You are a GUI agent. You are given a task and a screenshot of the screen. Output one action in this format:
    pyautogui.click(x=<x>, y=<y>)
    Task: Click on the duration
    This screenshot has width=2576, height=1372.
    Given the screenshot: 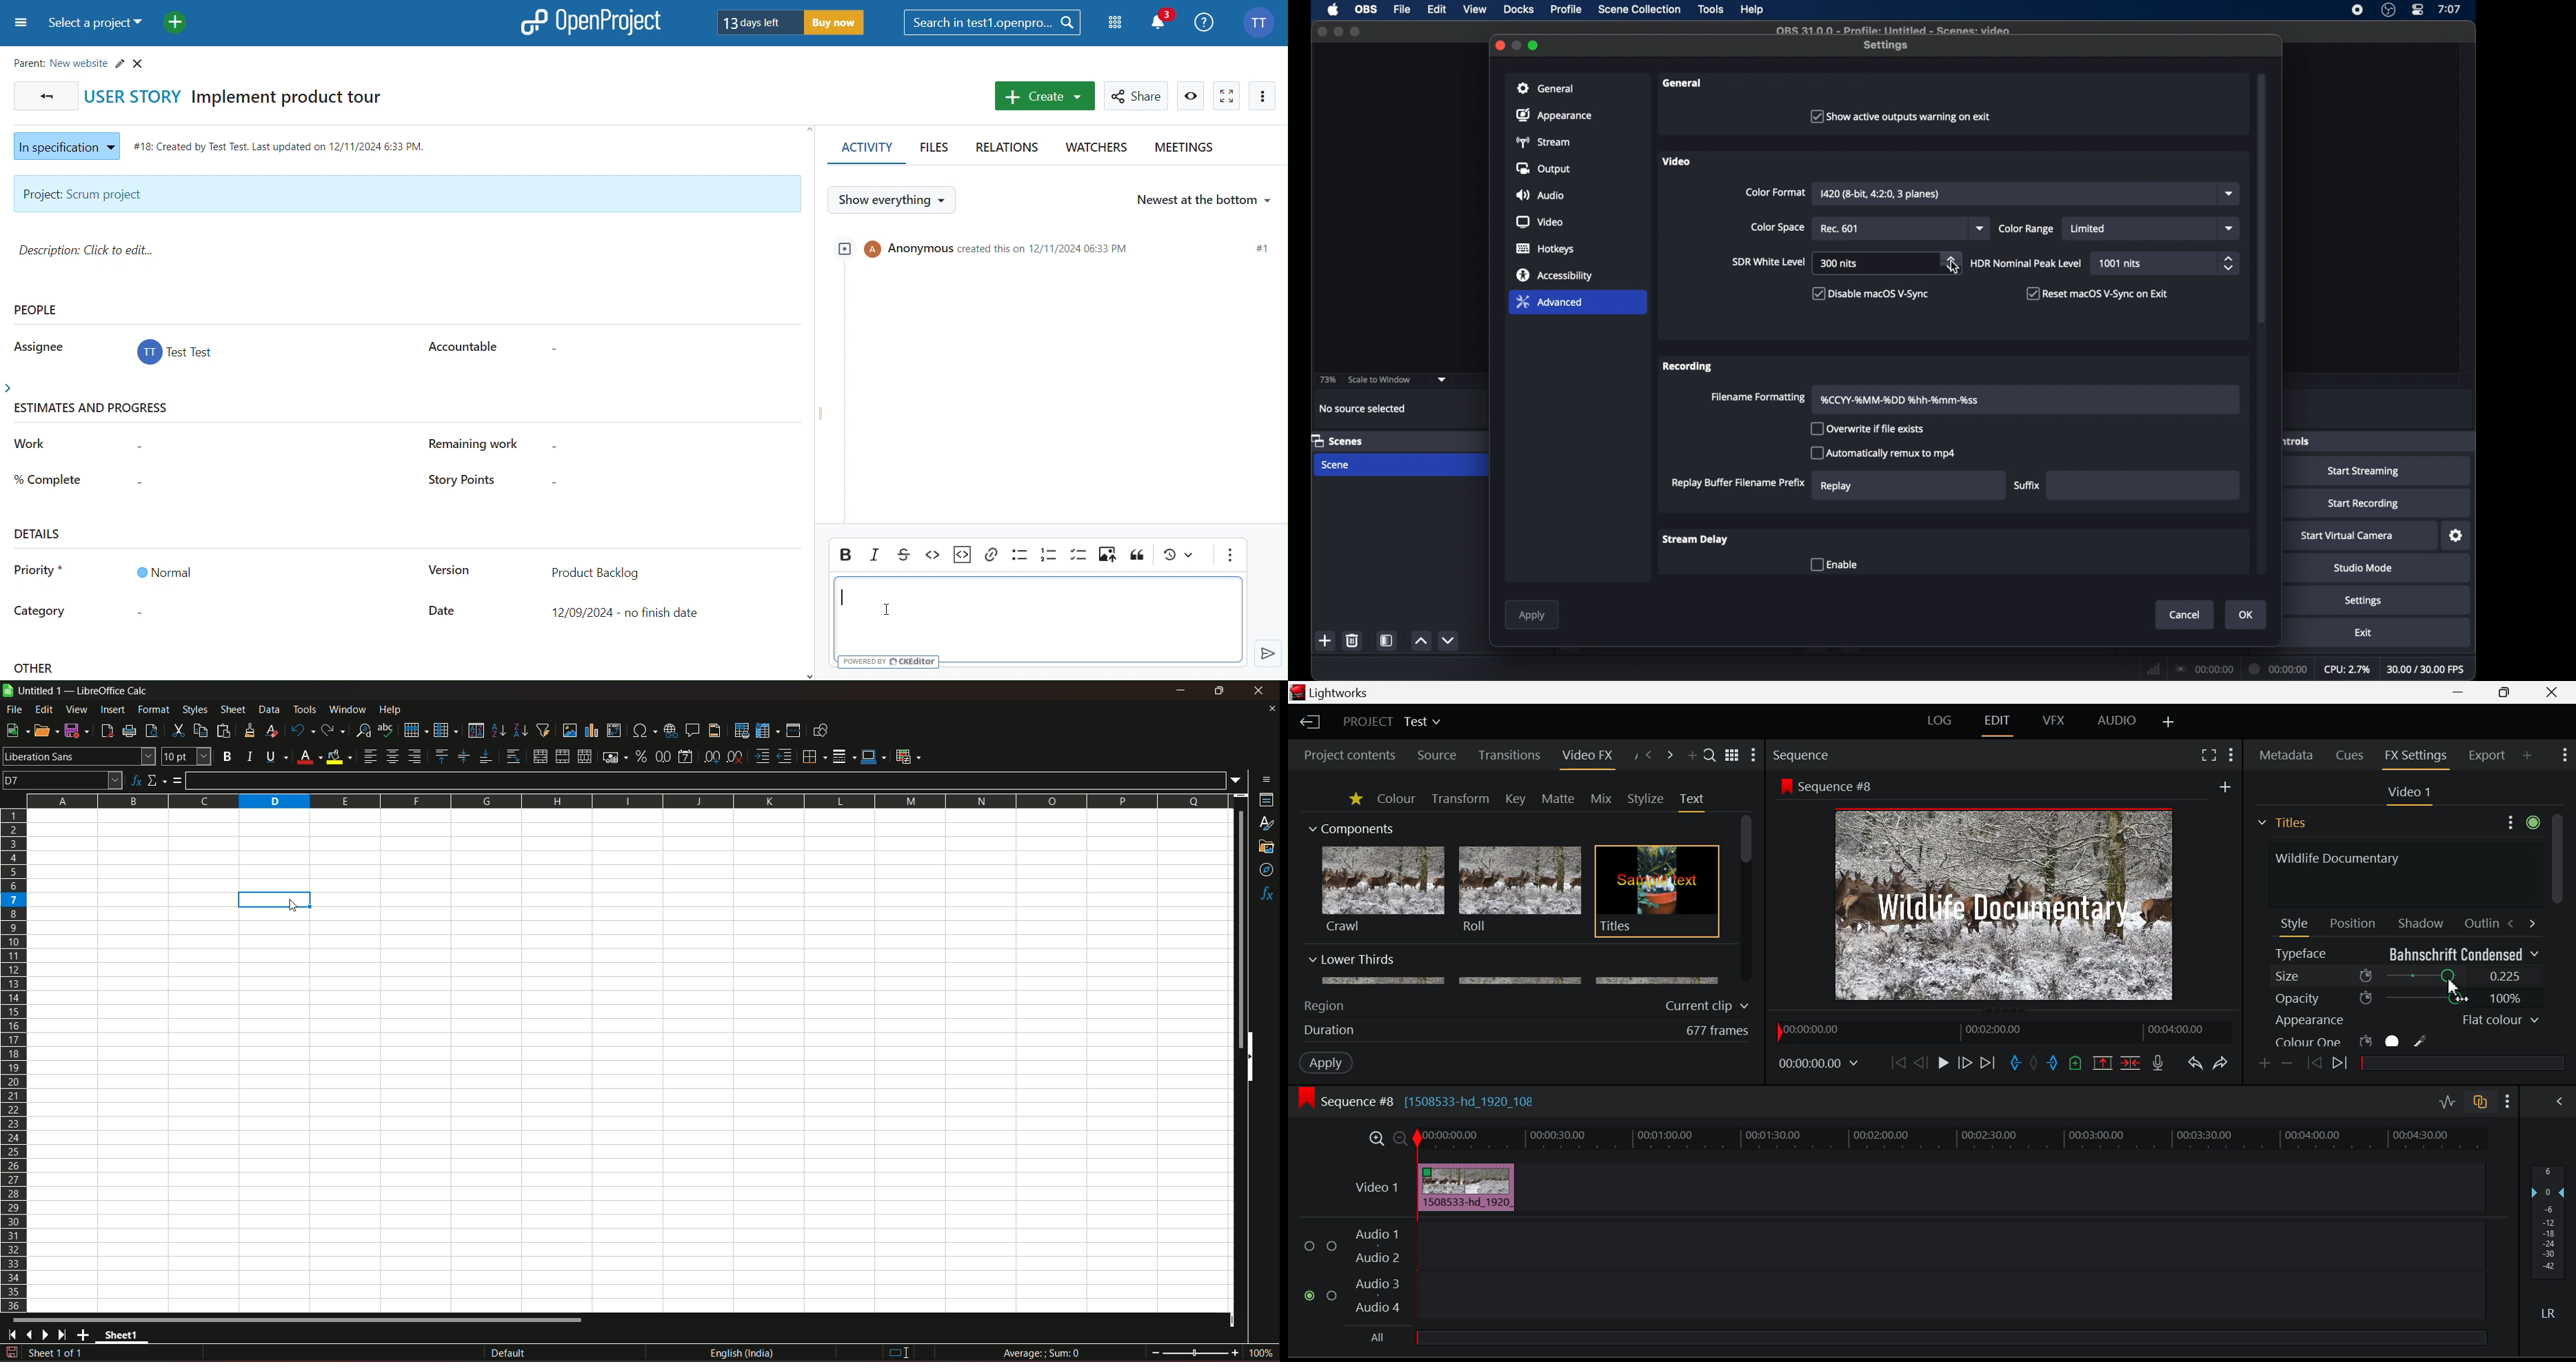 What is the action you would take?
    pyautogui.click(x=2280, y=668)
    